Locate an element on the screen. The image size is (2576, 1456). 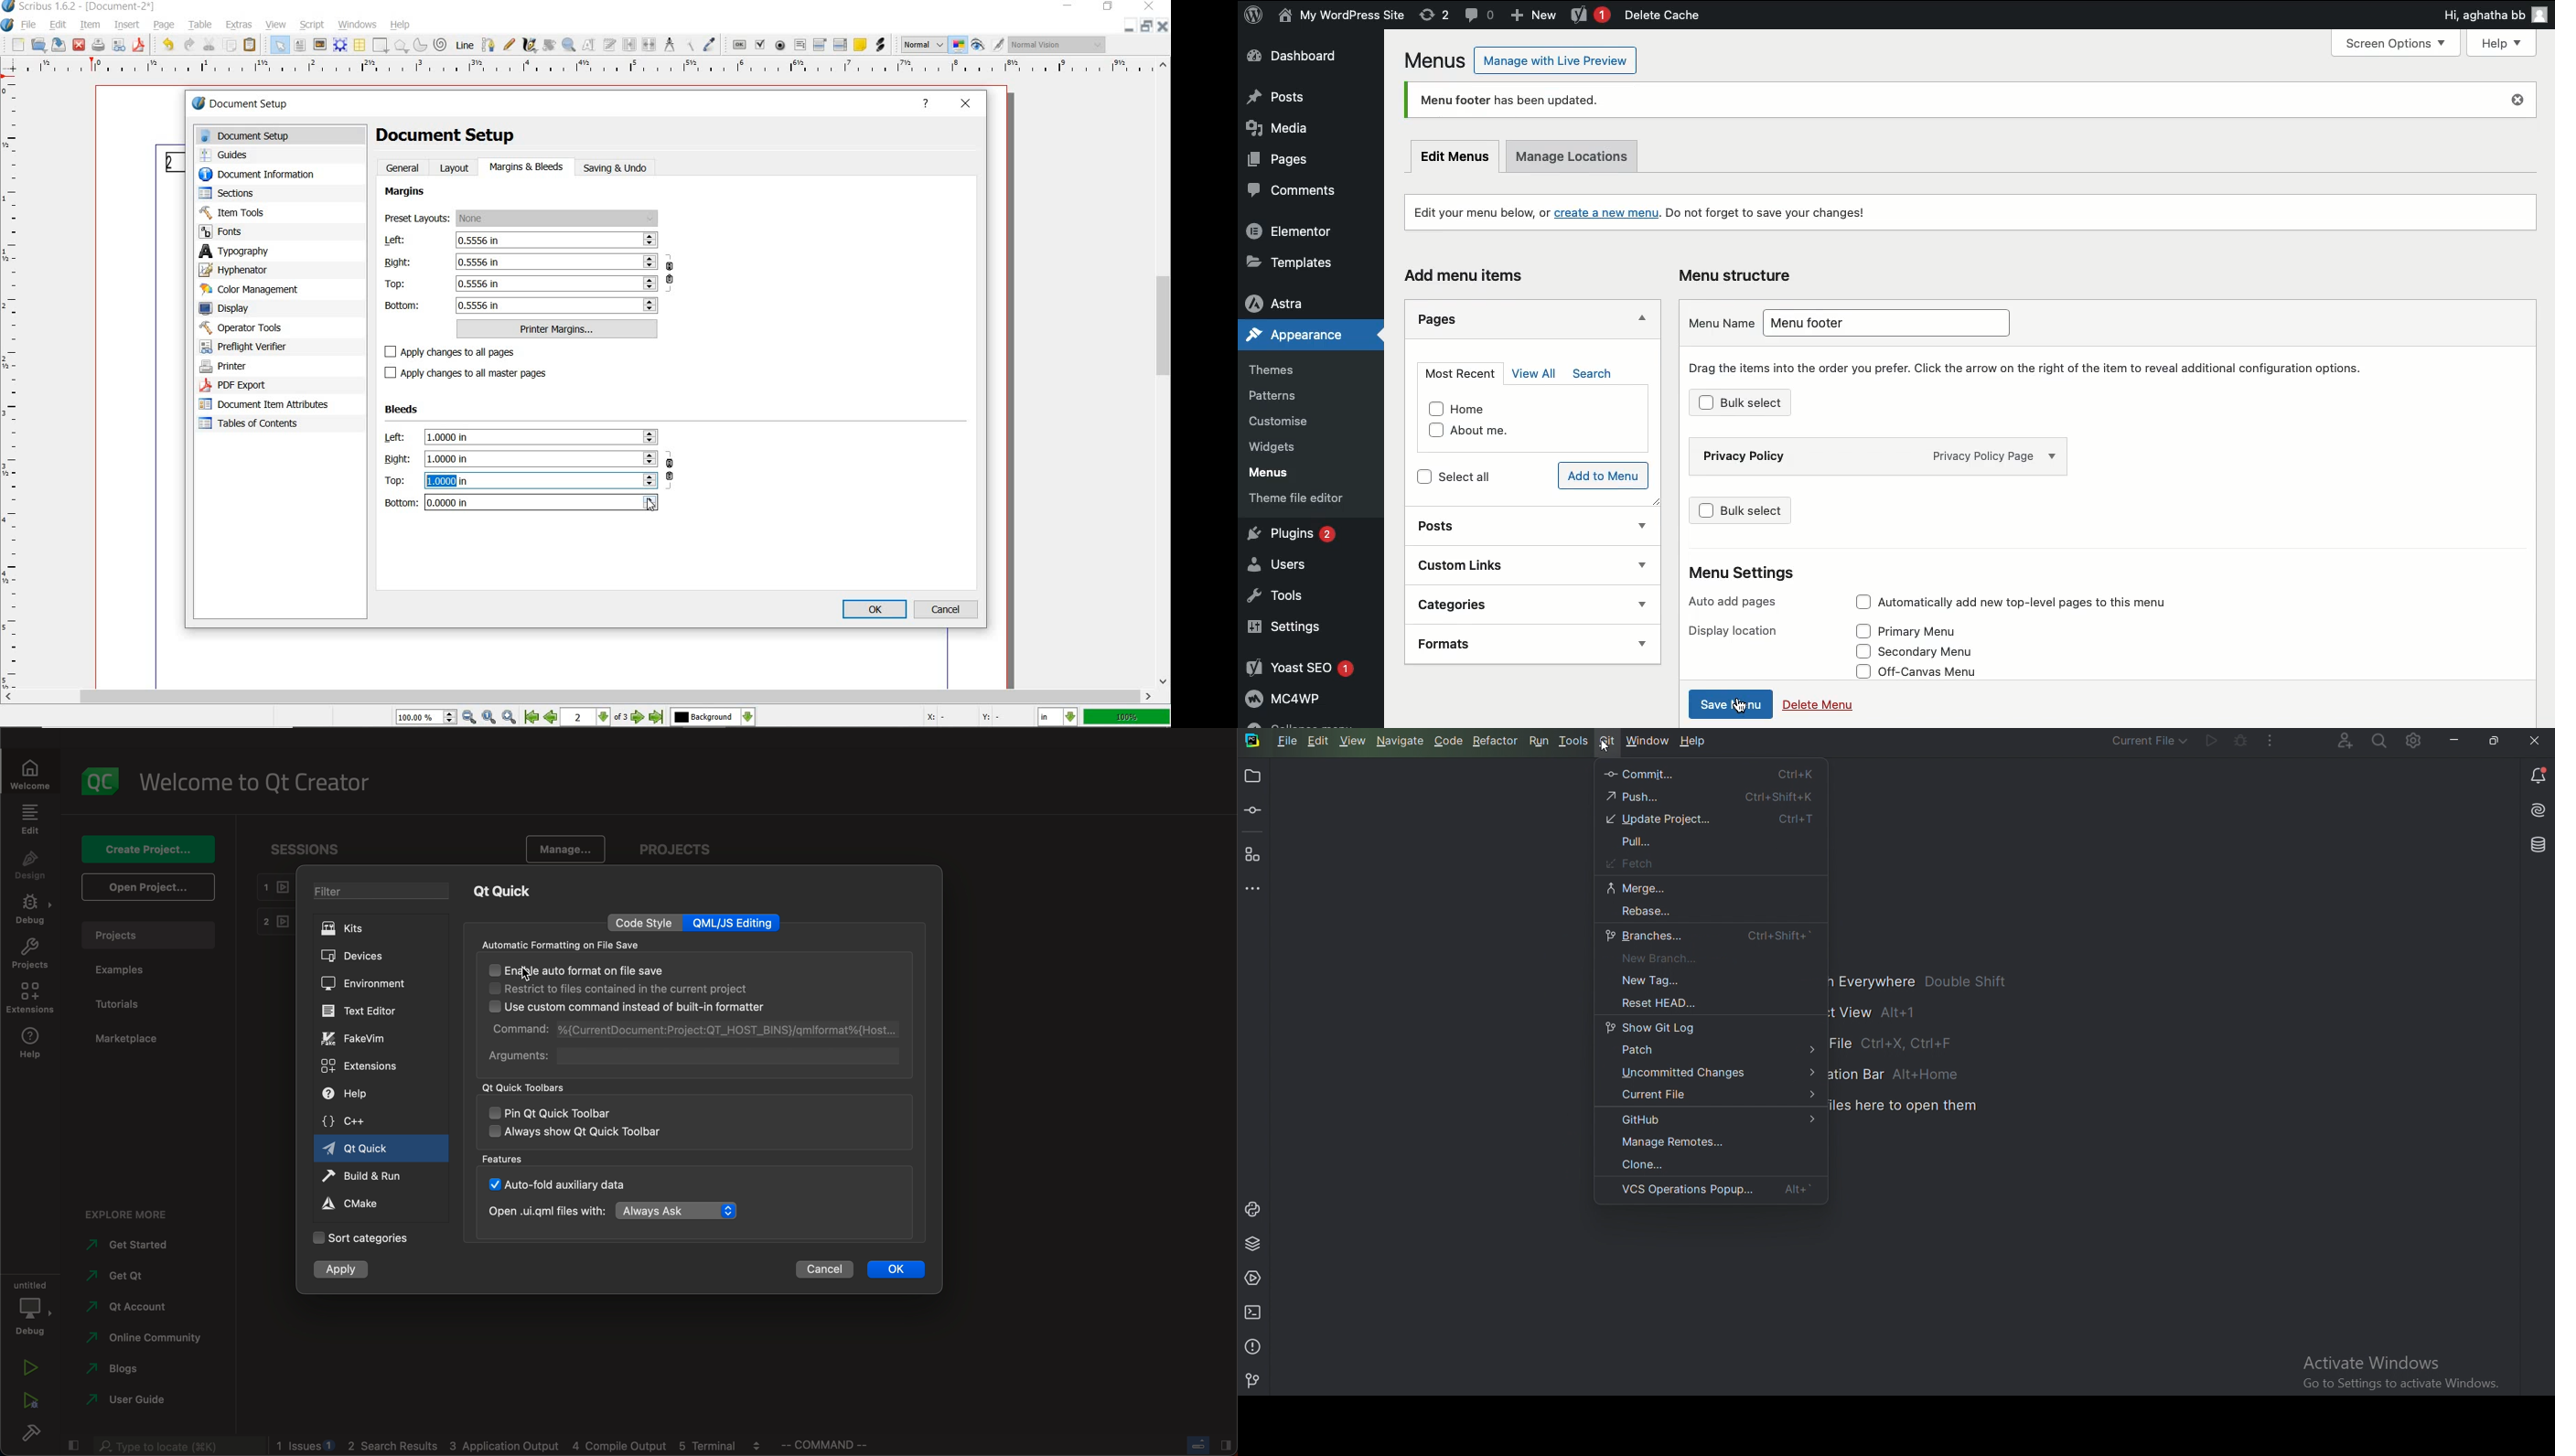
Cursor Position is located at coordinates (650, 505).